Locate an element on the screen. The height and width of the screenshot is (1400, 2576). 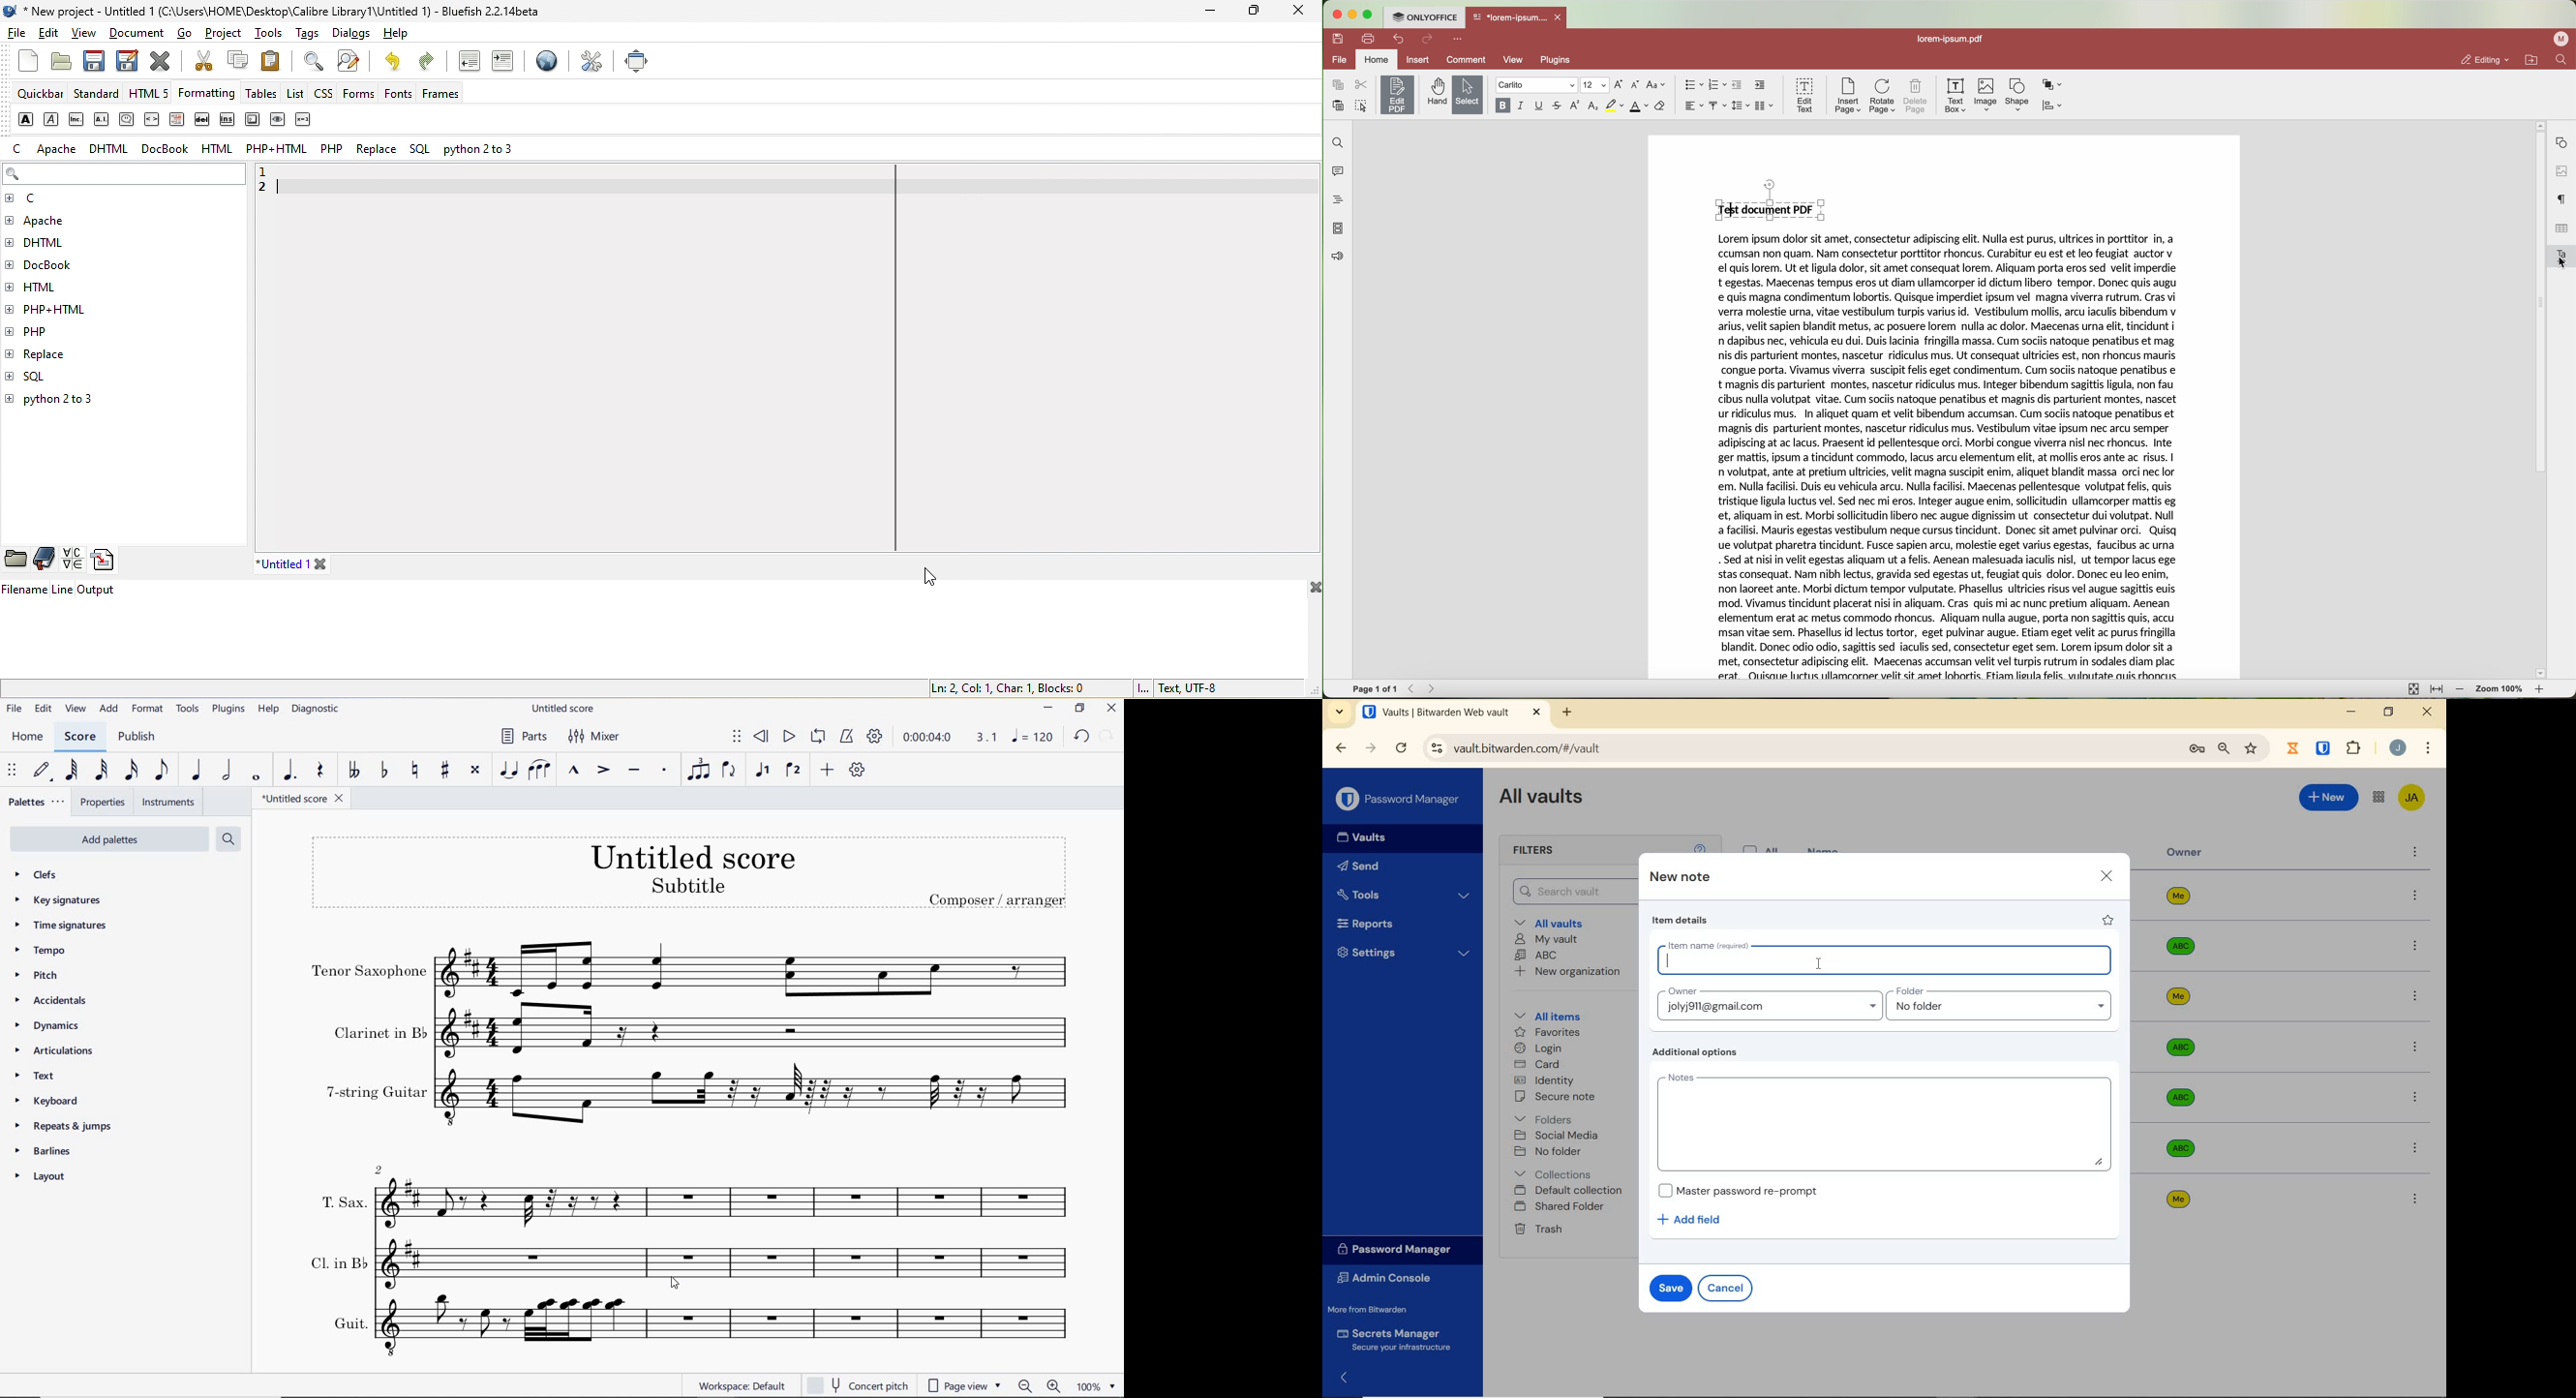
CLOSE is located at coordinates (1112, 708).